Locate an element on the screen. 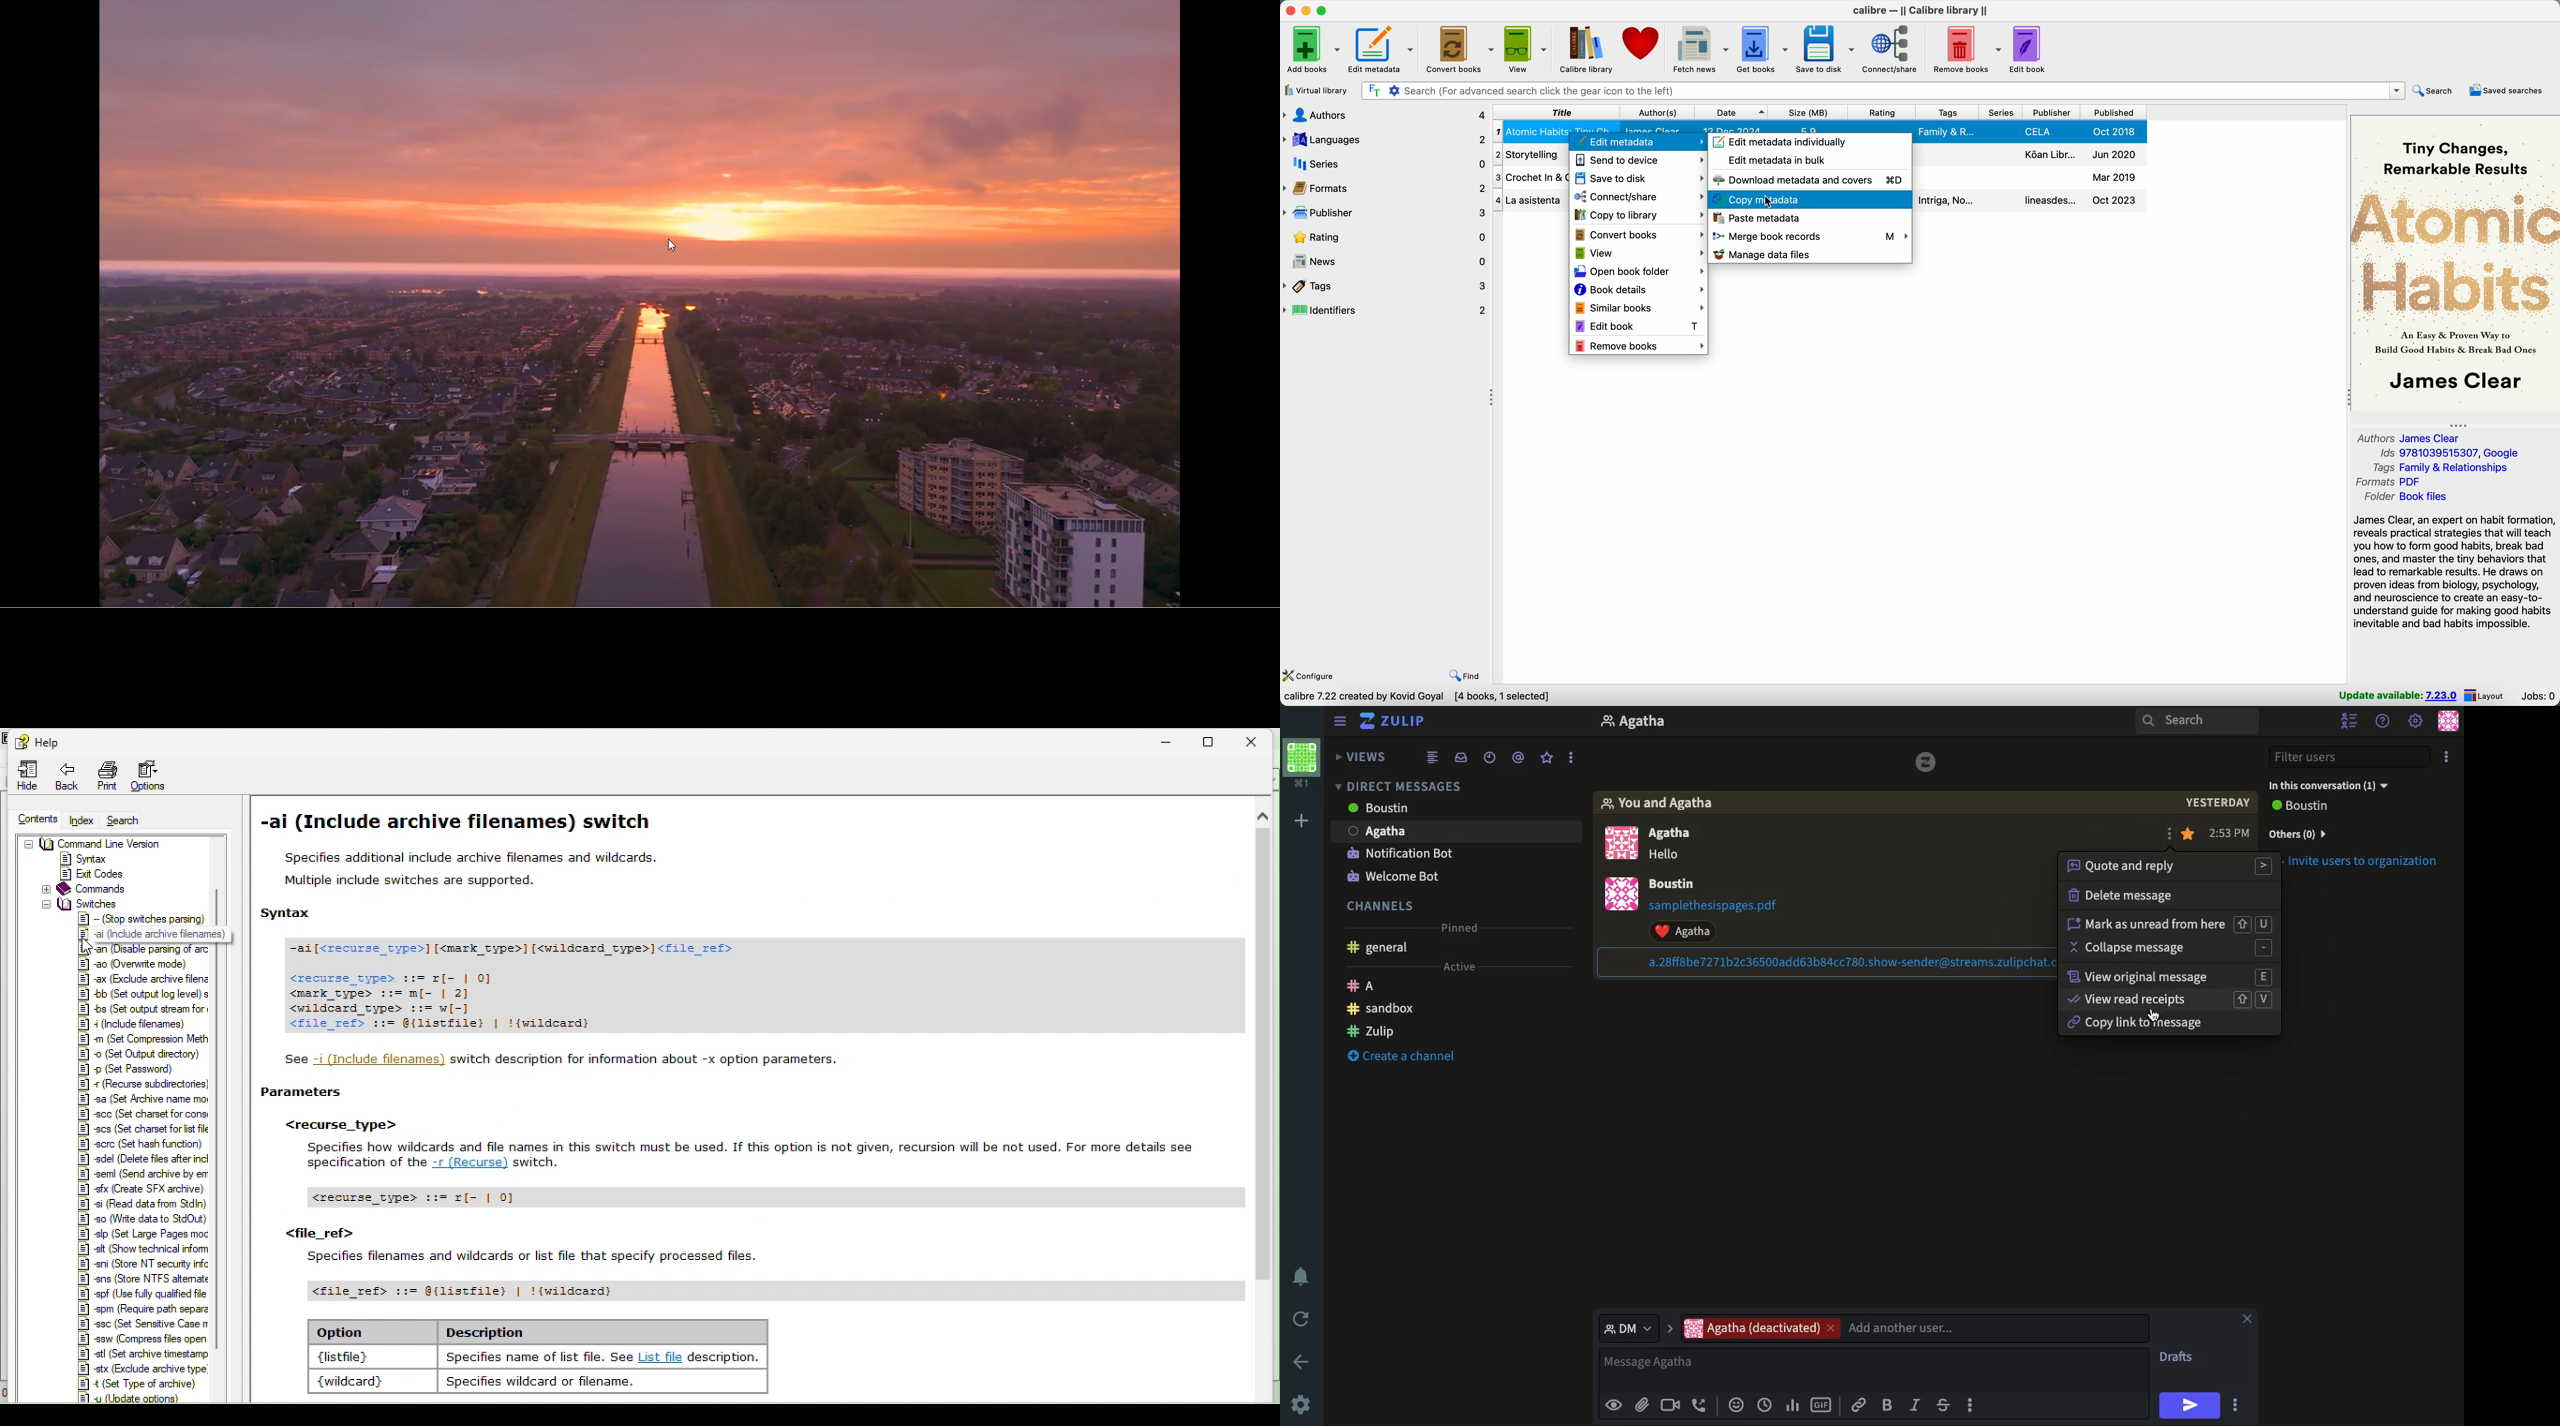 The height and width of the screenshot is (1428, 2576). merge book records is located at coordinates (1810, 235).